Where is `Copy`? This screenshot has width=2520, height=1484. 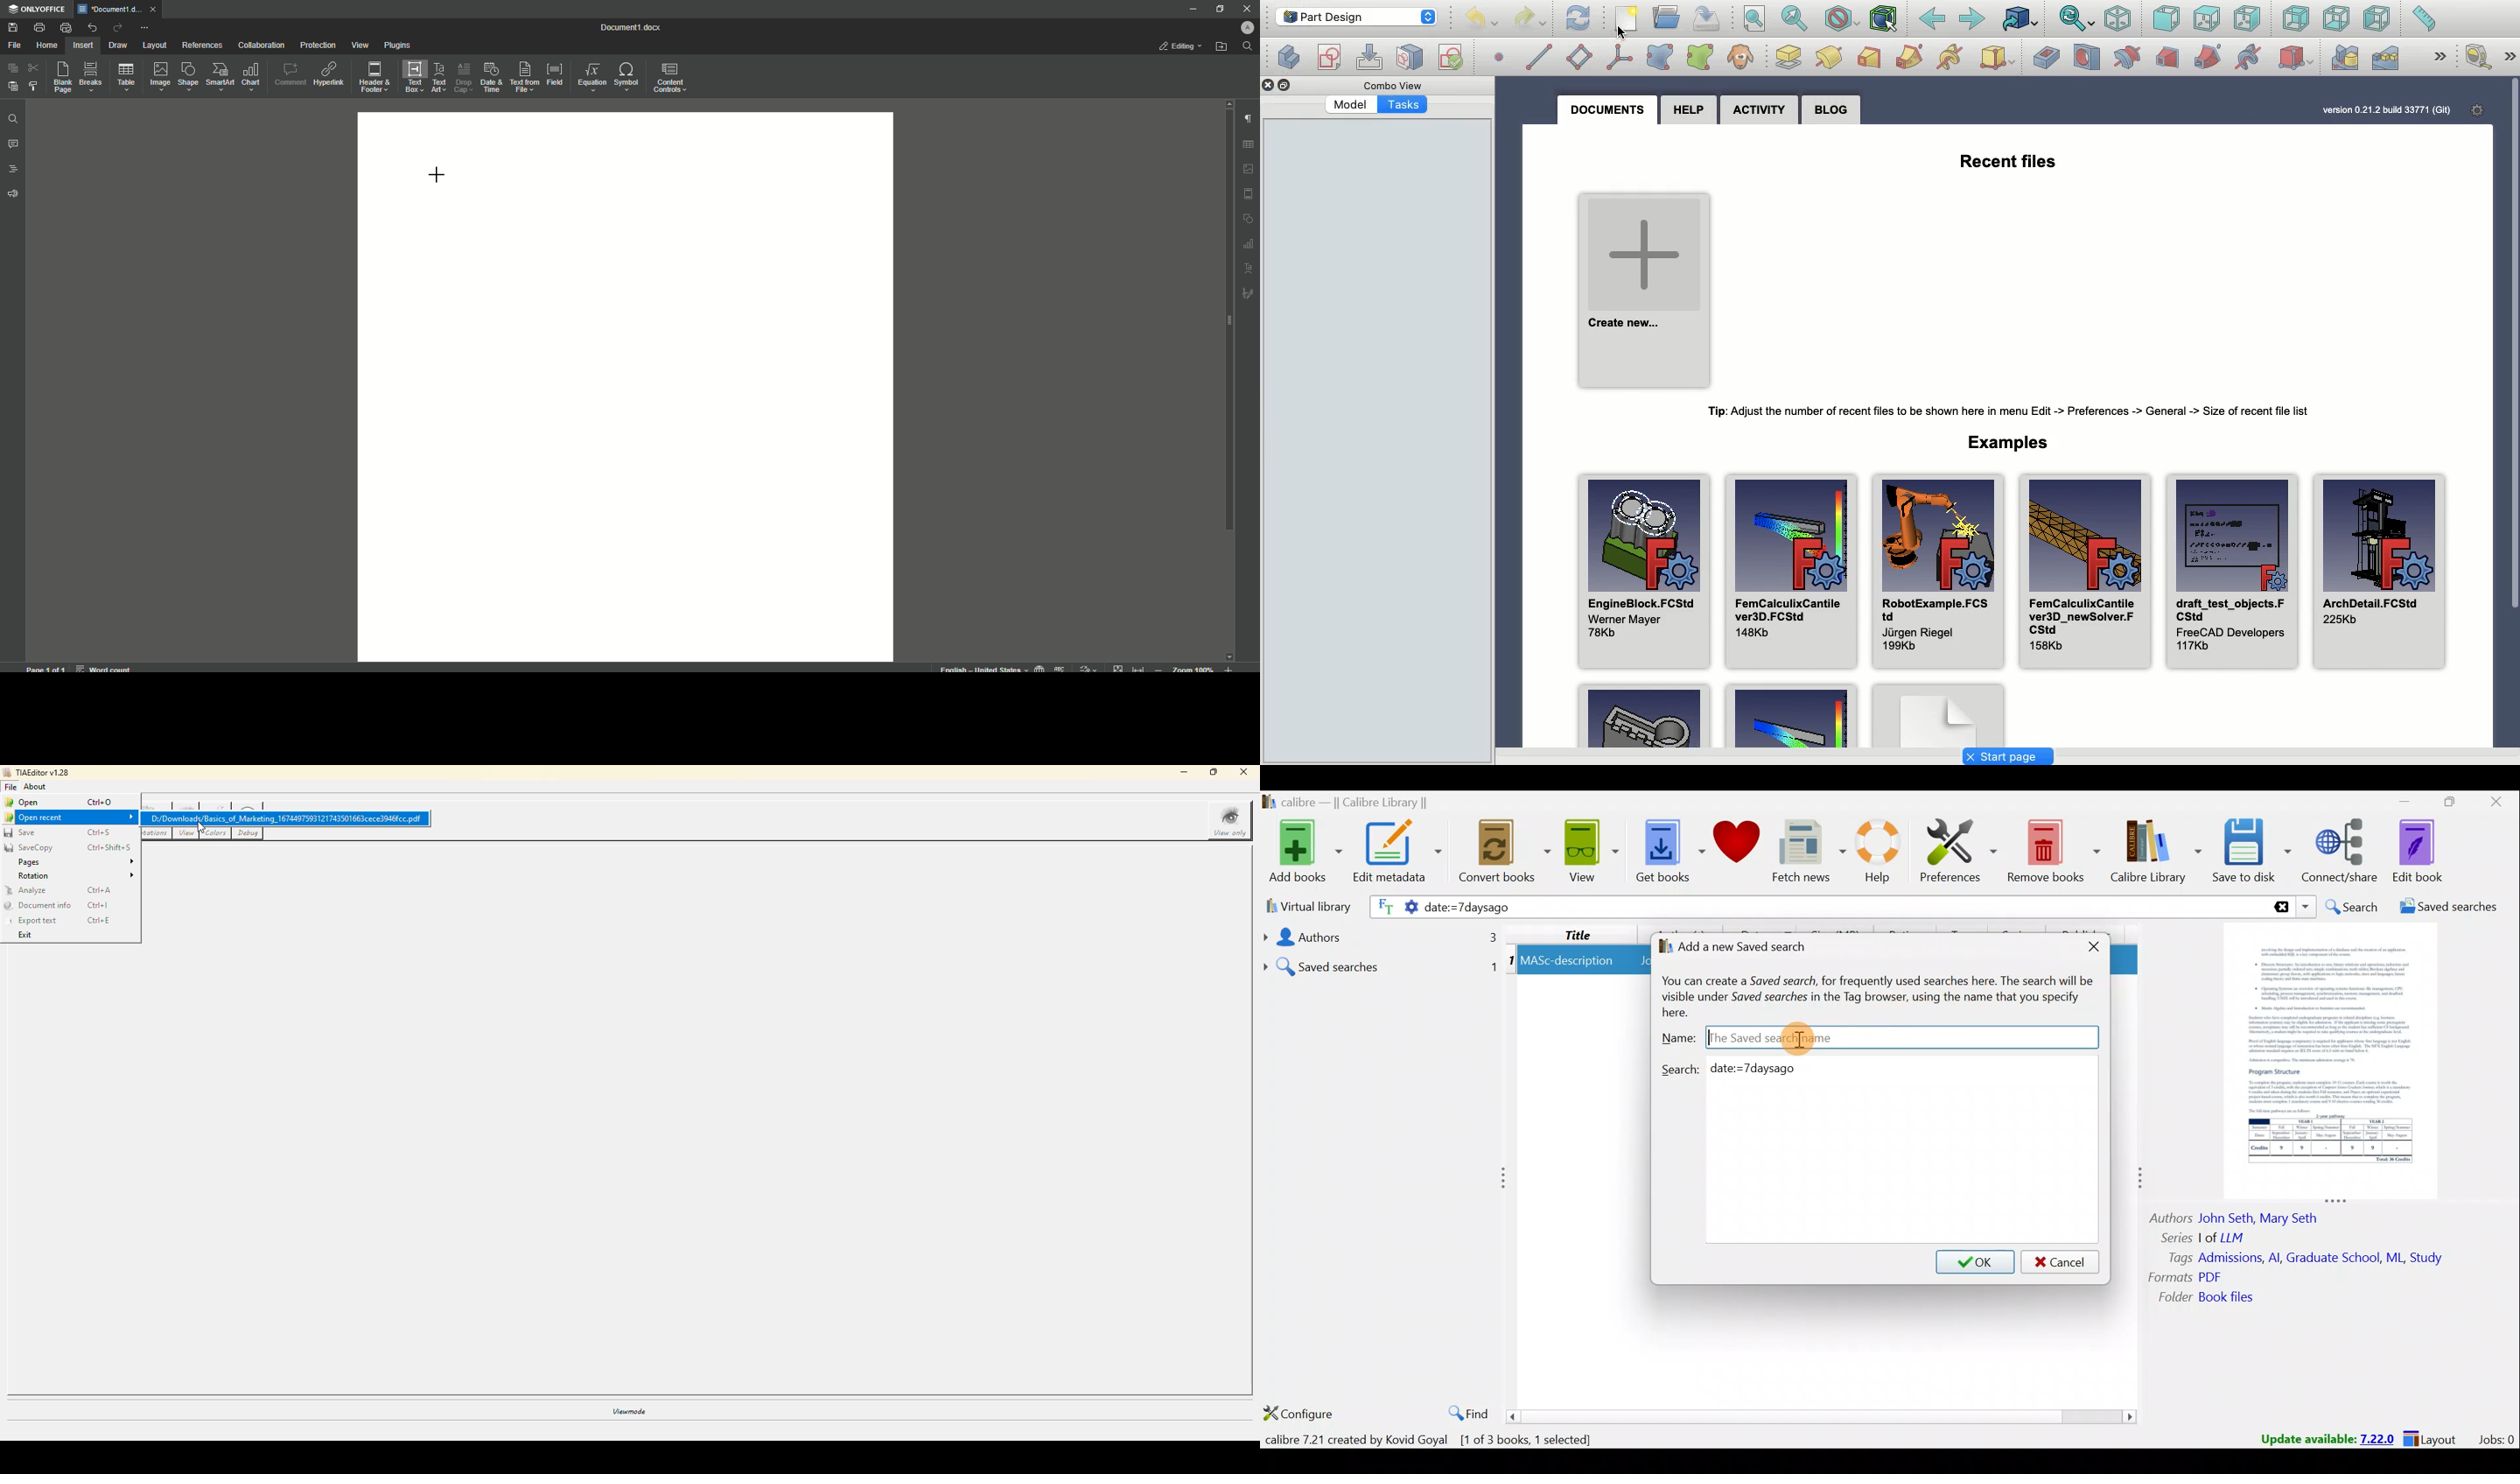
Copy is located at coordinates (13, 68).